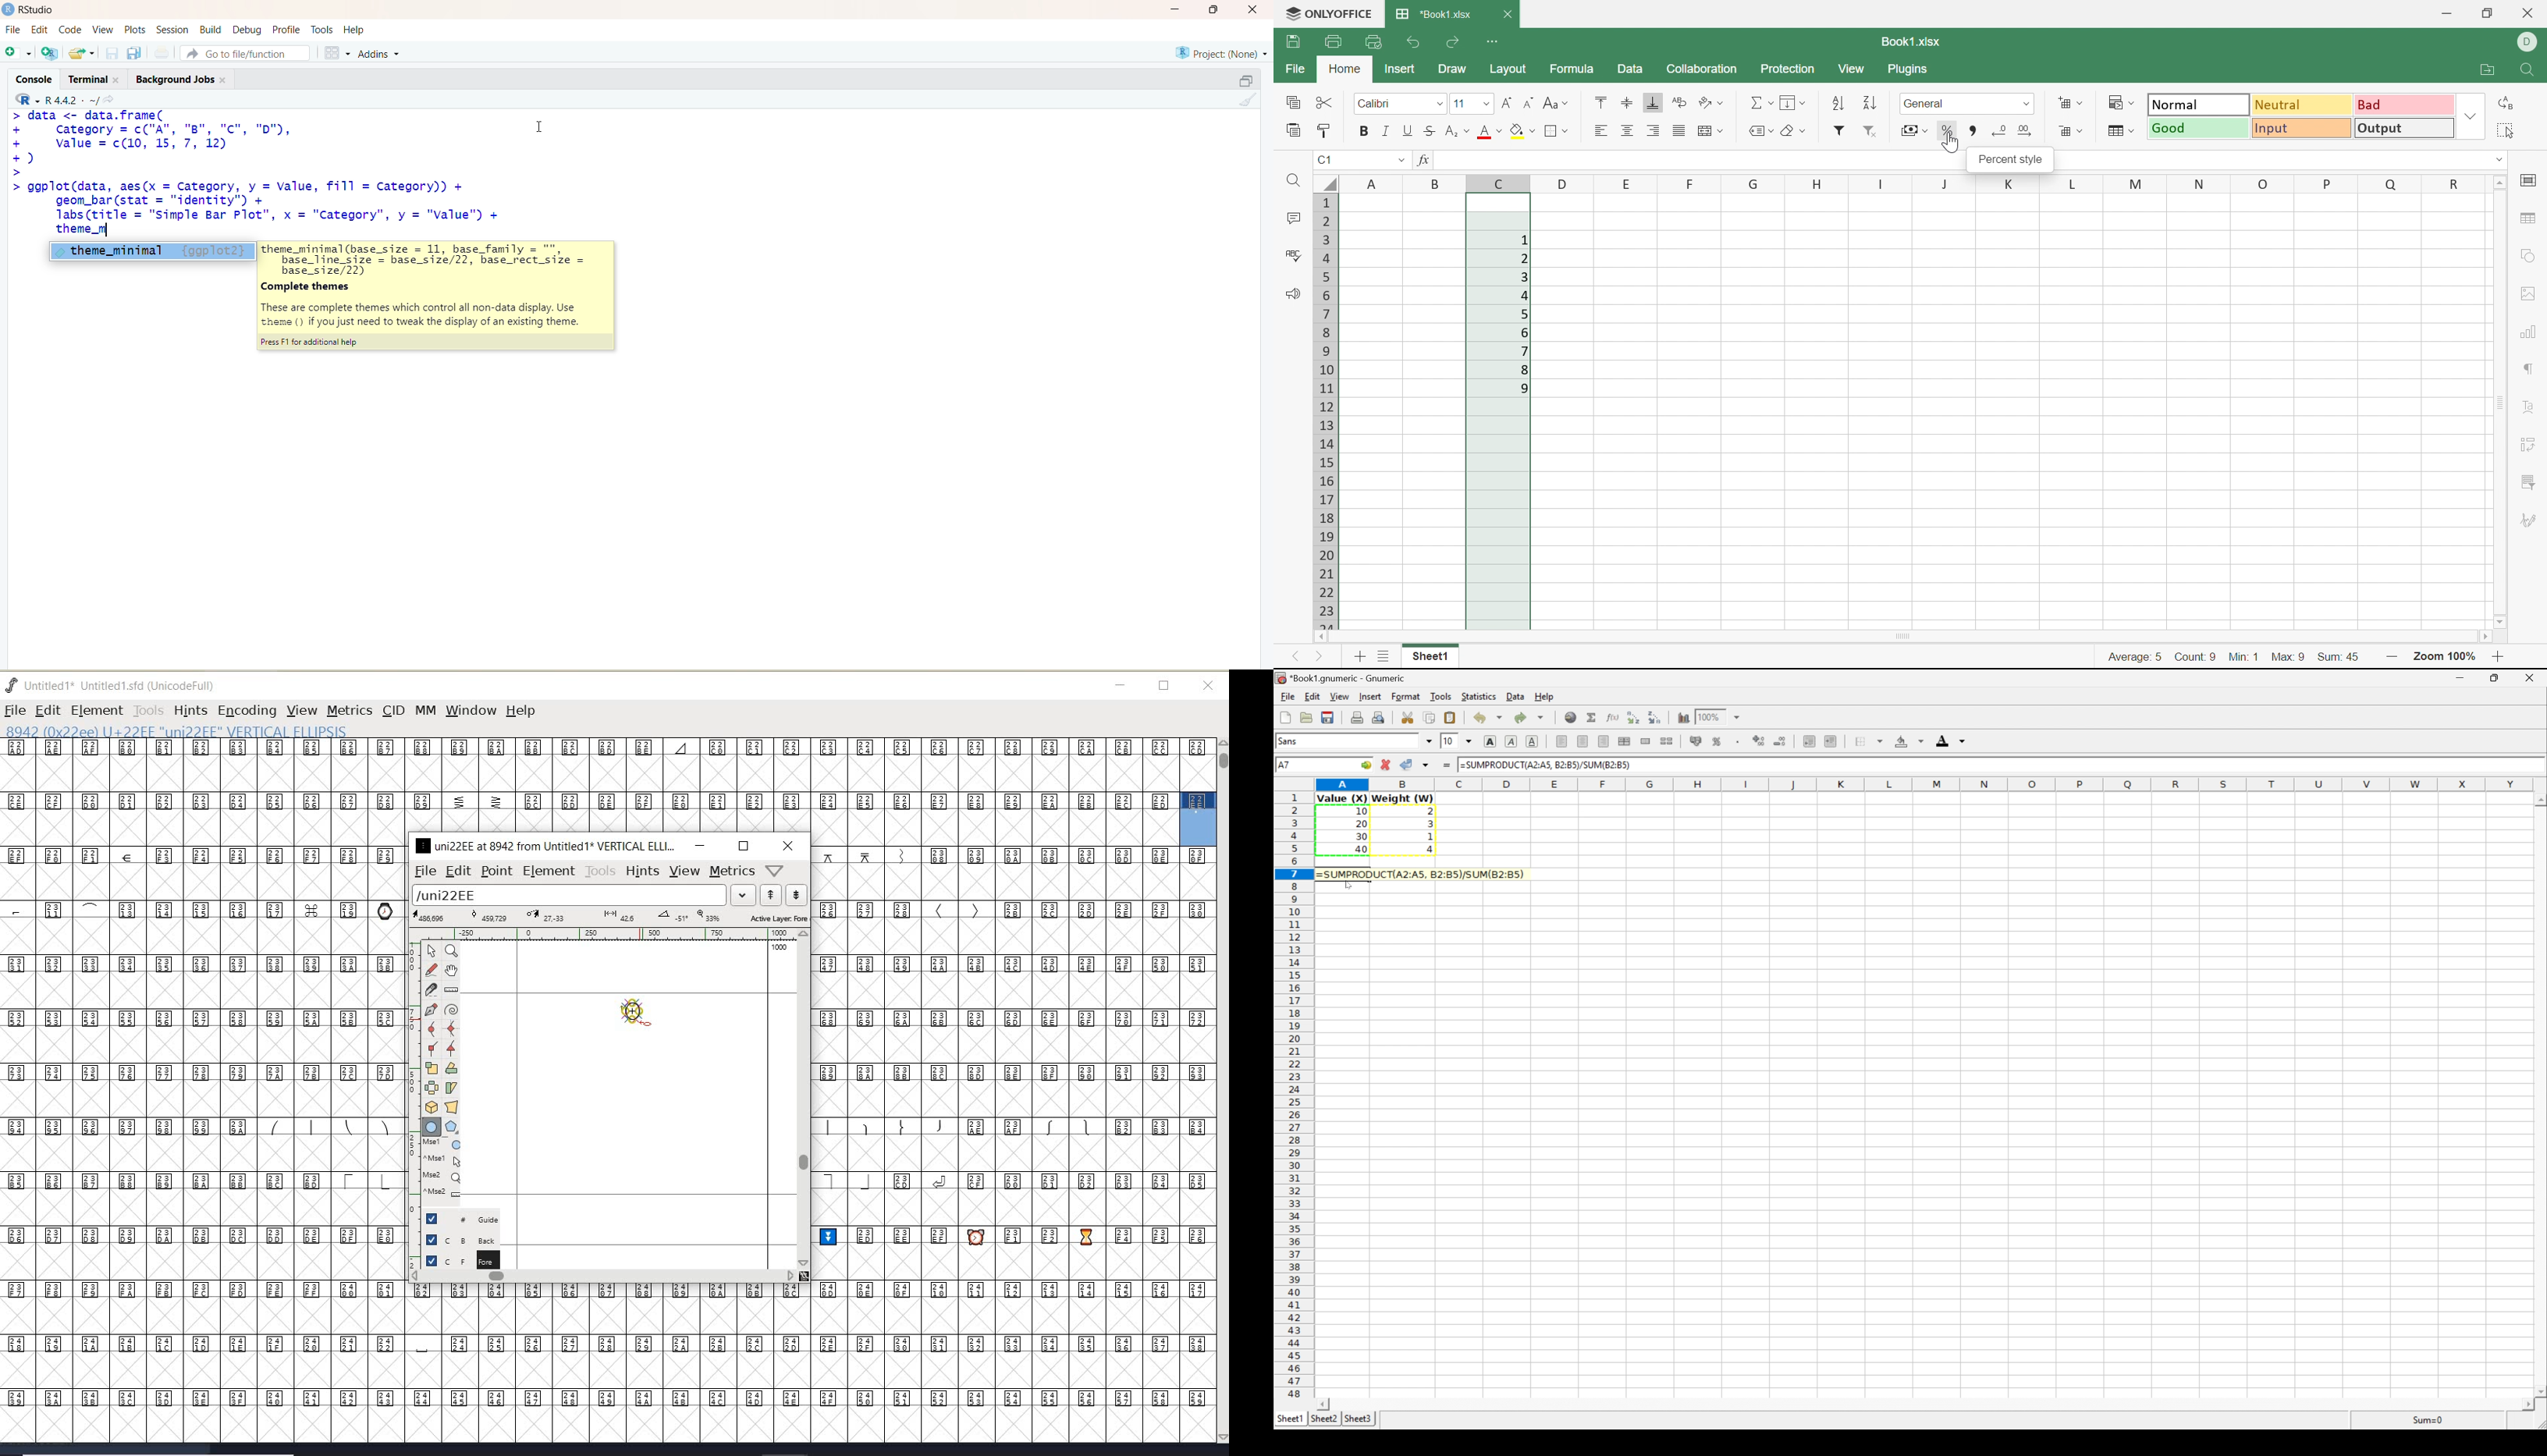  What do you see at coordinates (92, 78) in the screenshot?
I see `Terminal` at bounding box center [92, 78].